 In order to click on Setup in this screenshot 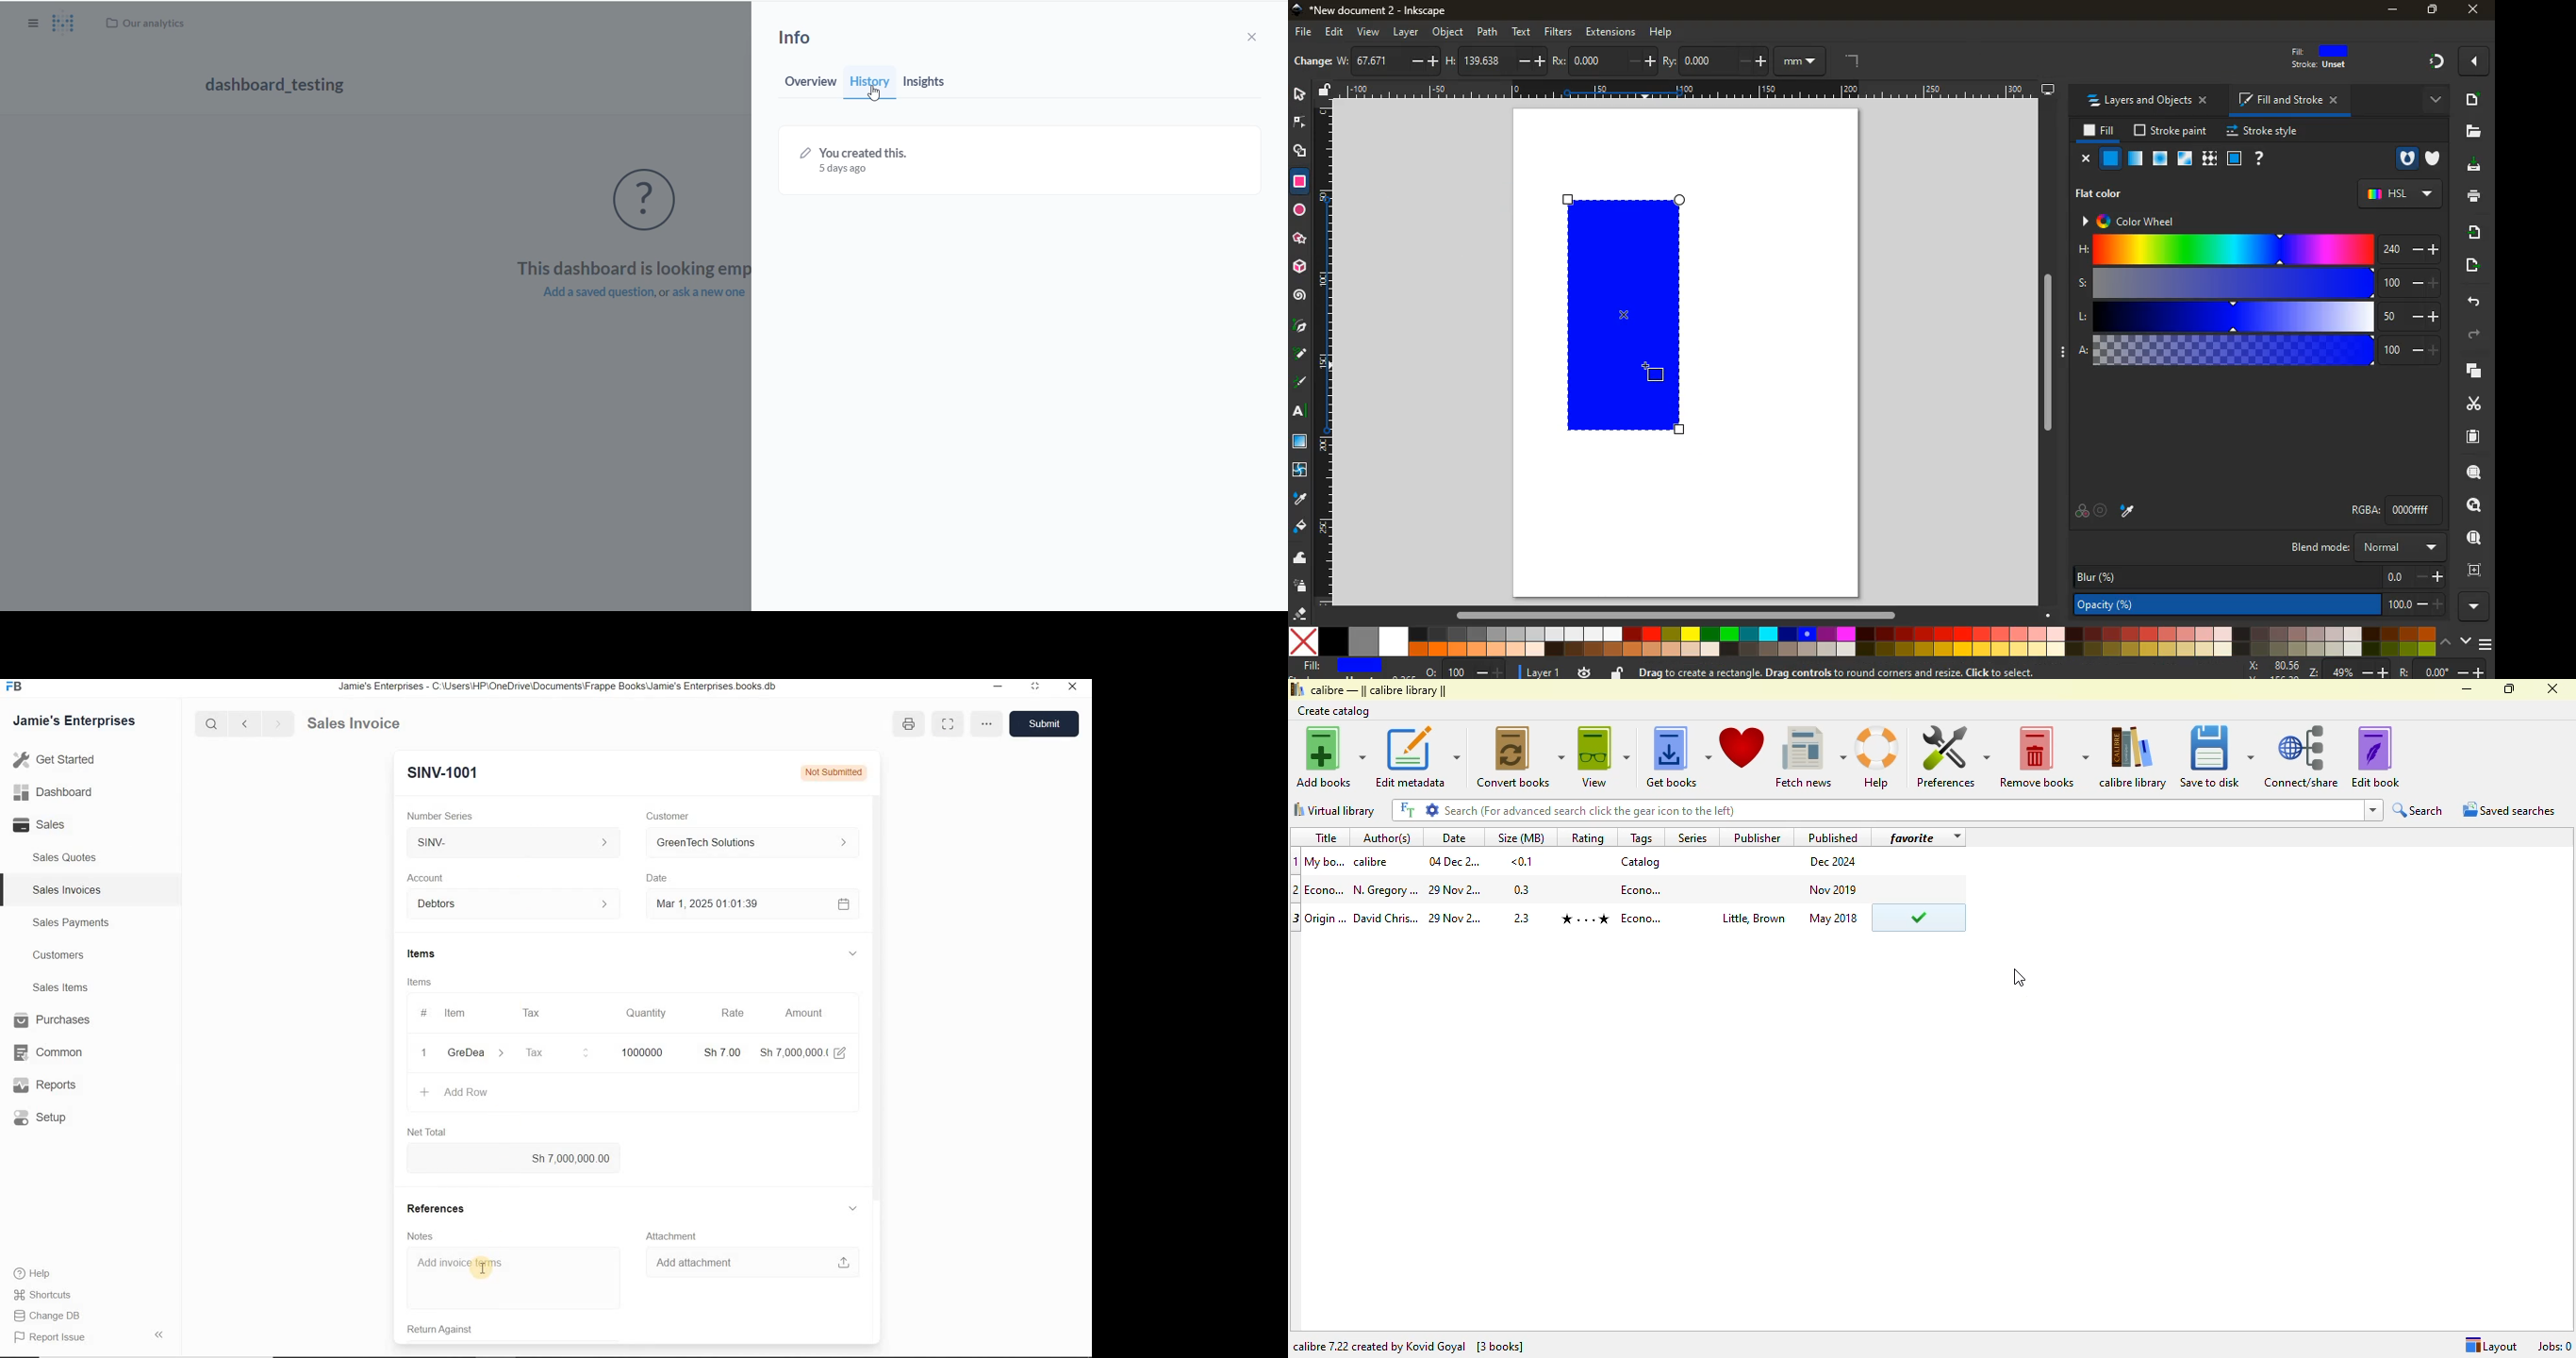, I will do `click(49, 1119)`.